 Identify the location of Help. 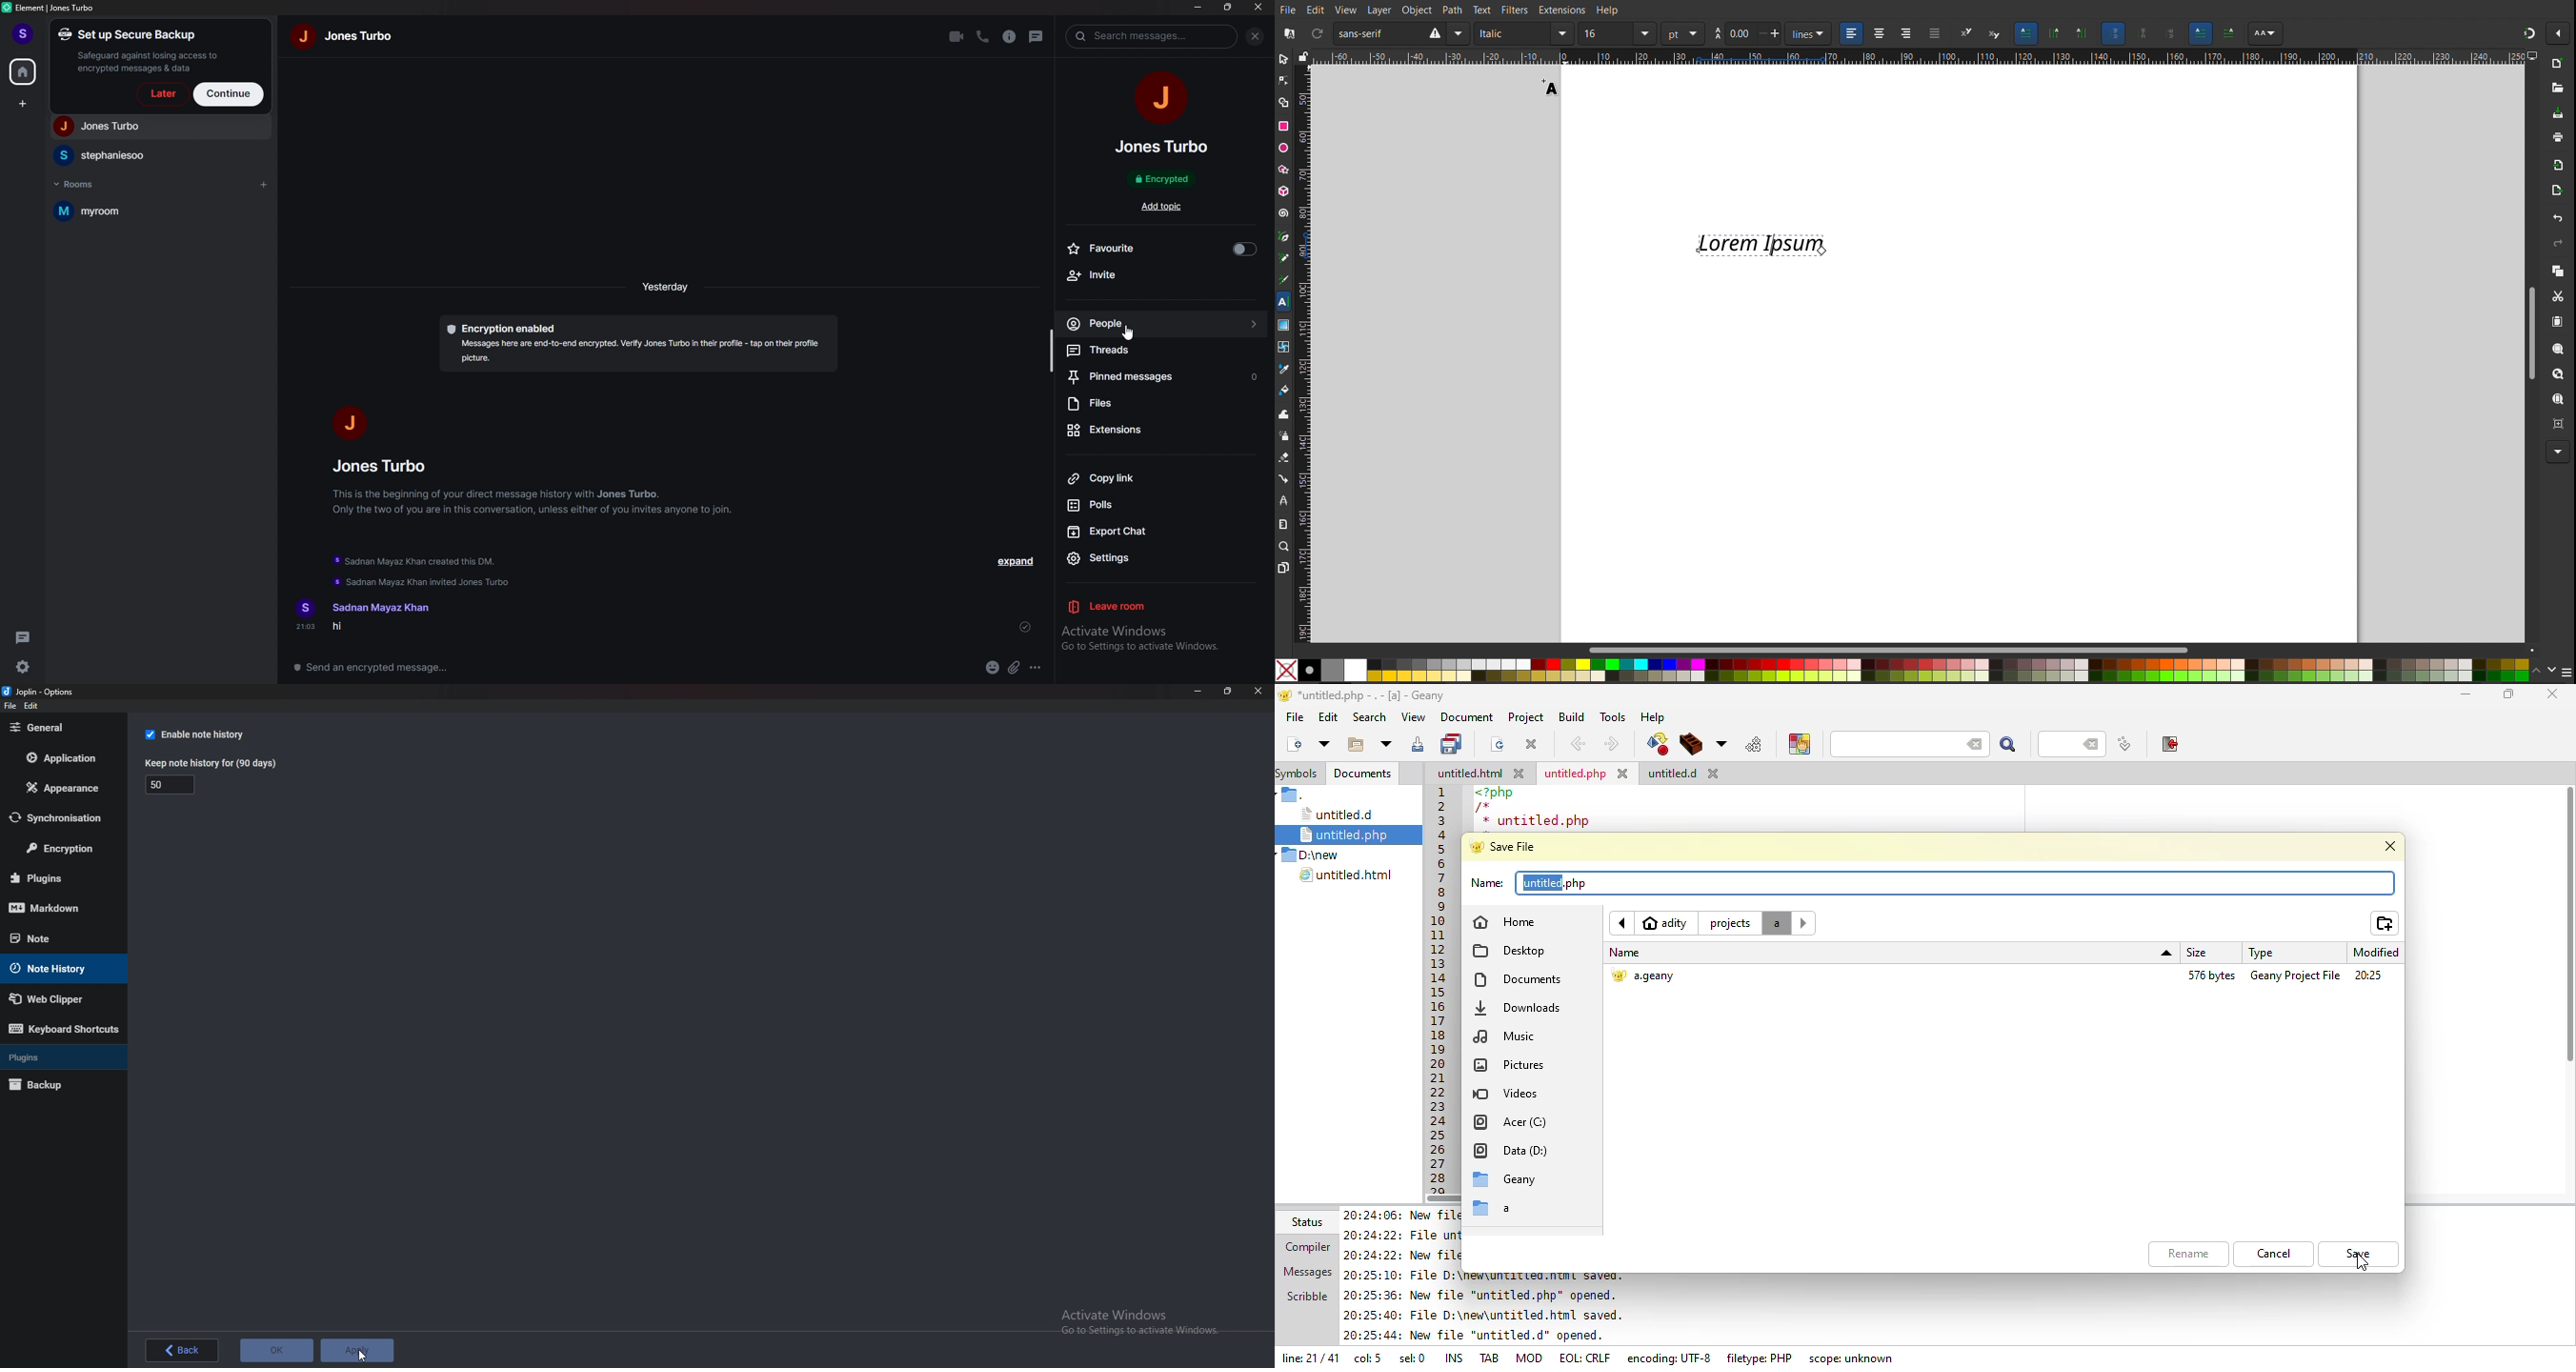
(1608, 9).